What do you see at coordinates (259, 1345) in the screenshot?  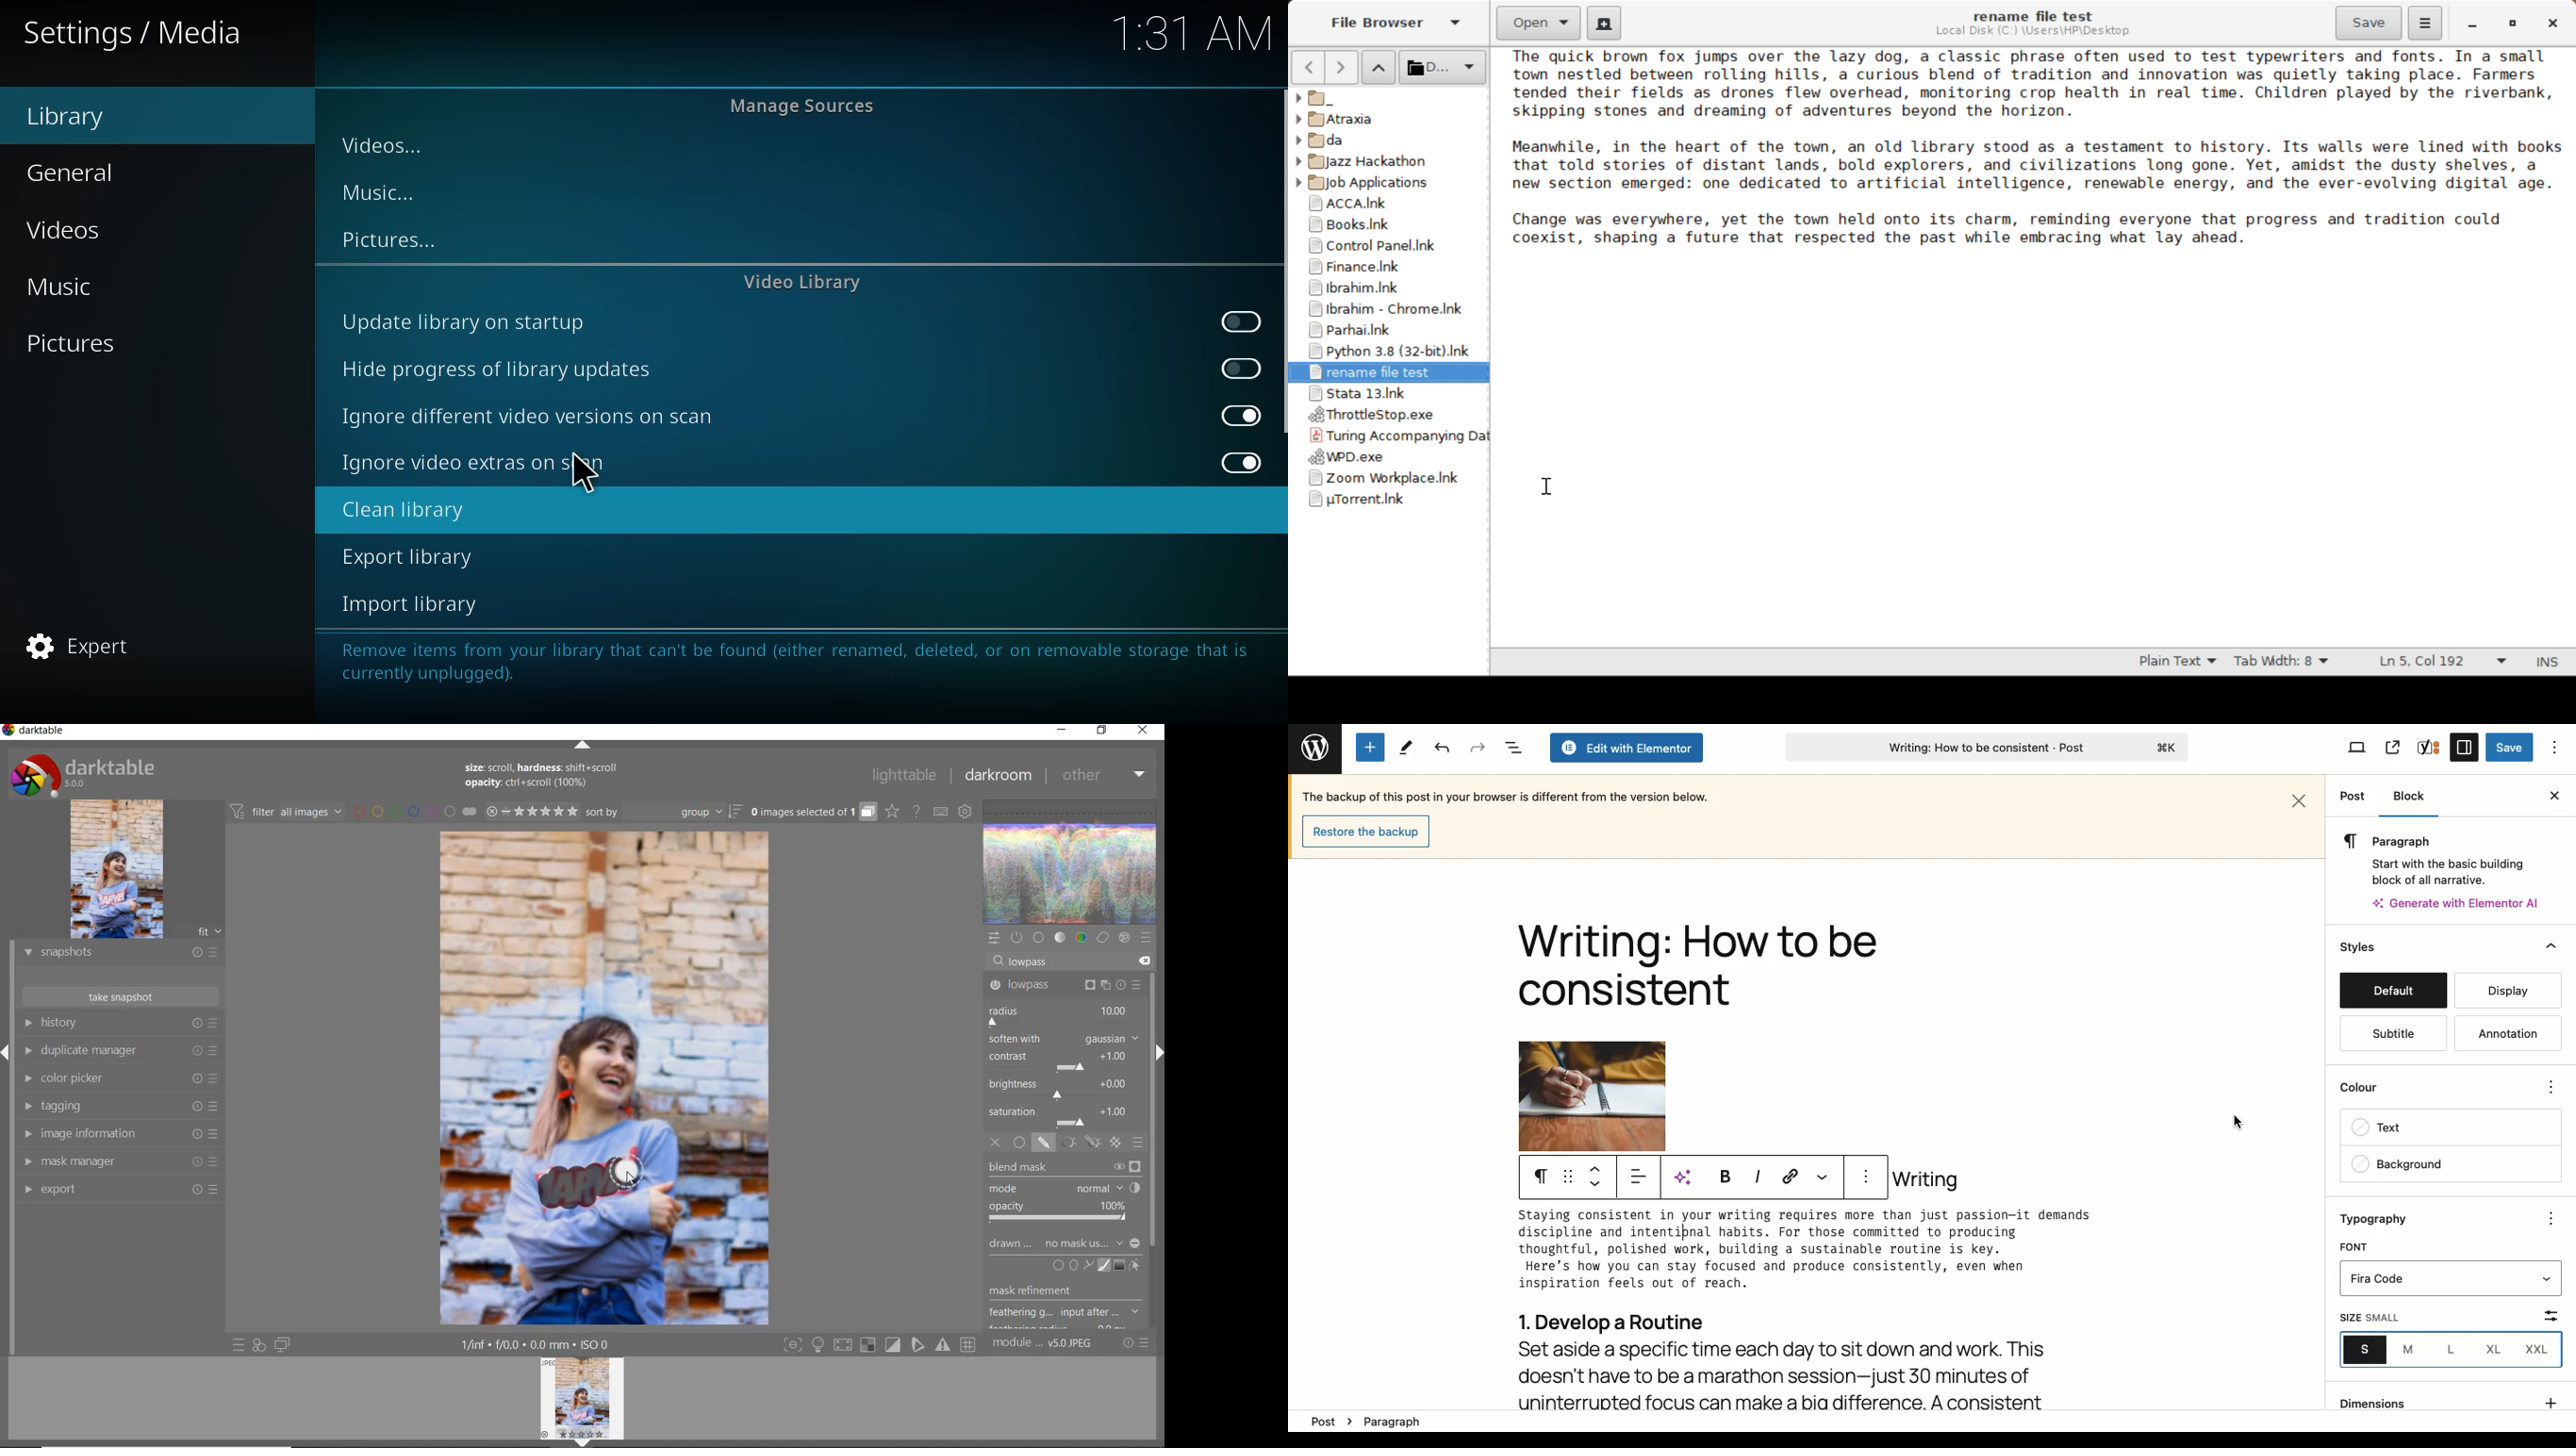 I see `quick access for applying any of your styles` at bounding box center [259, 1345].